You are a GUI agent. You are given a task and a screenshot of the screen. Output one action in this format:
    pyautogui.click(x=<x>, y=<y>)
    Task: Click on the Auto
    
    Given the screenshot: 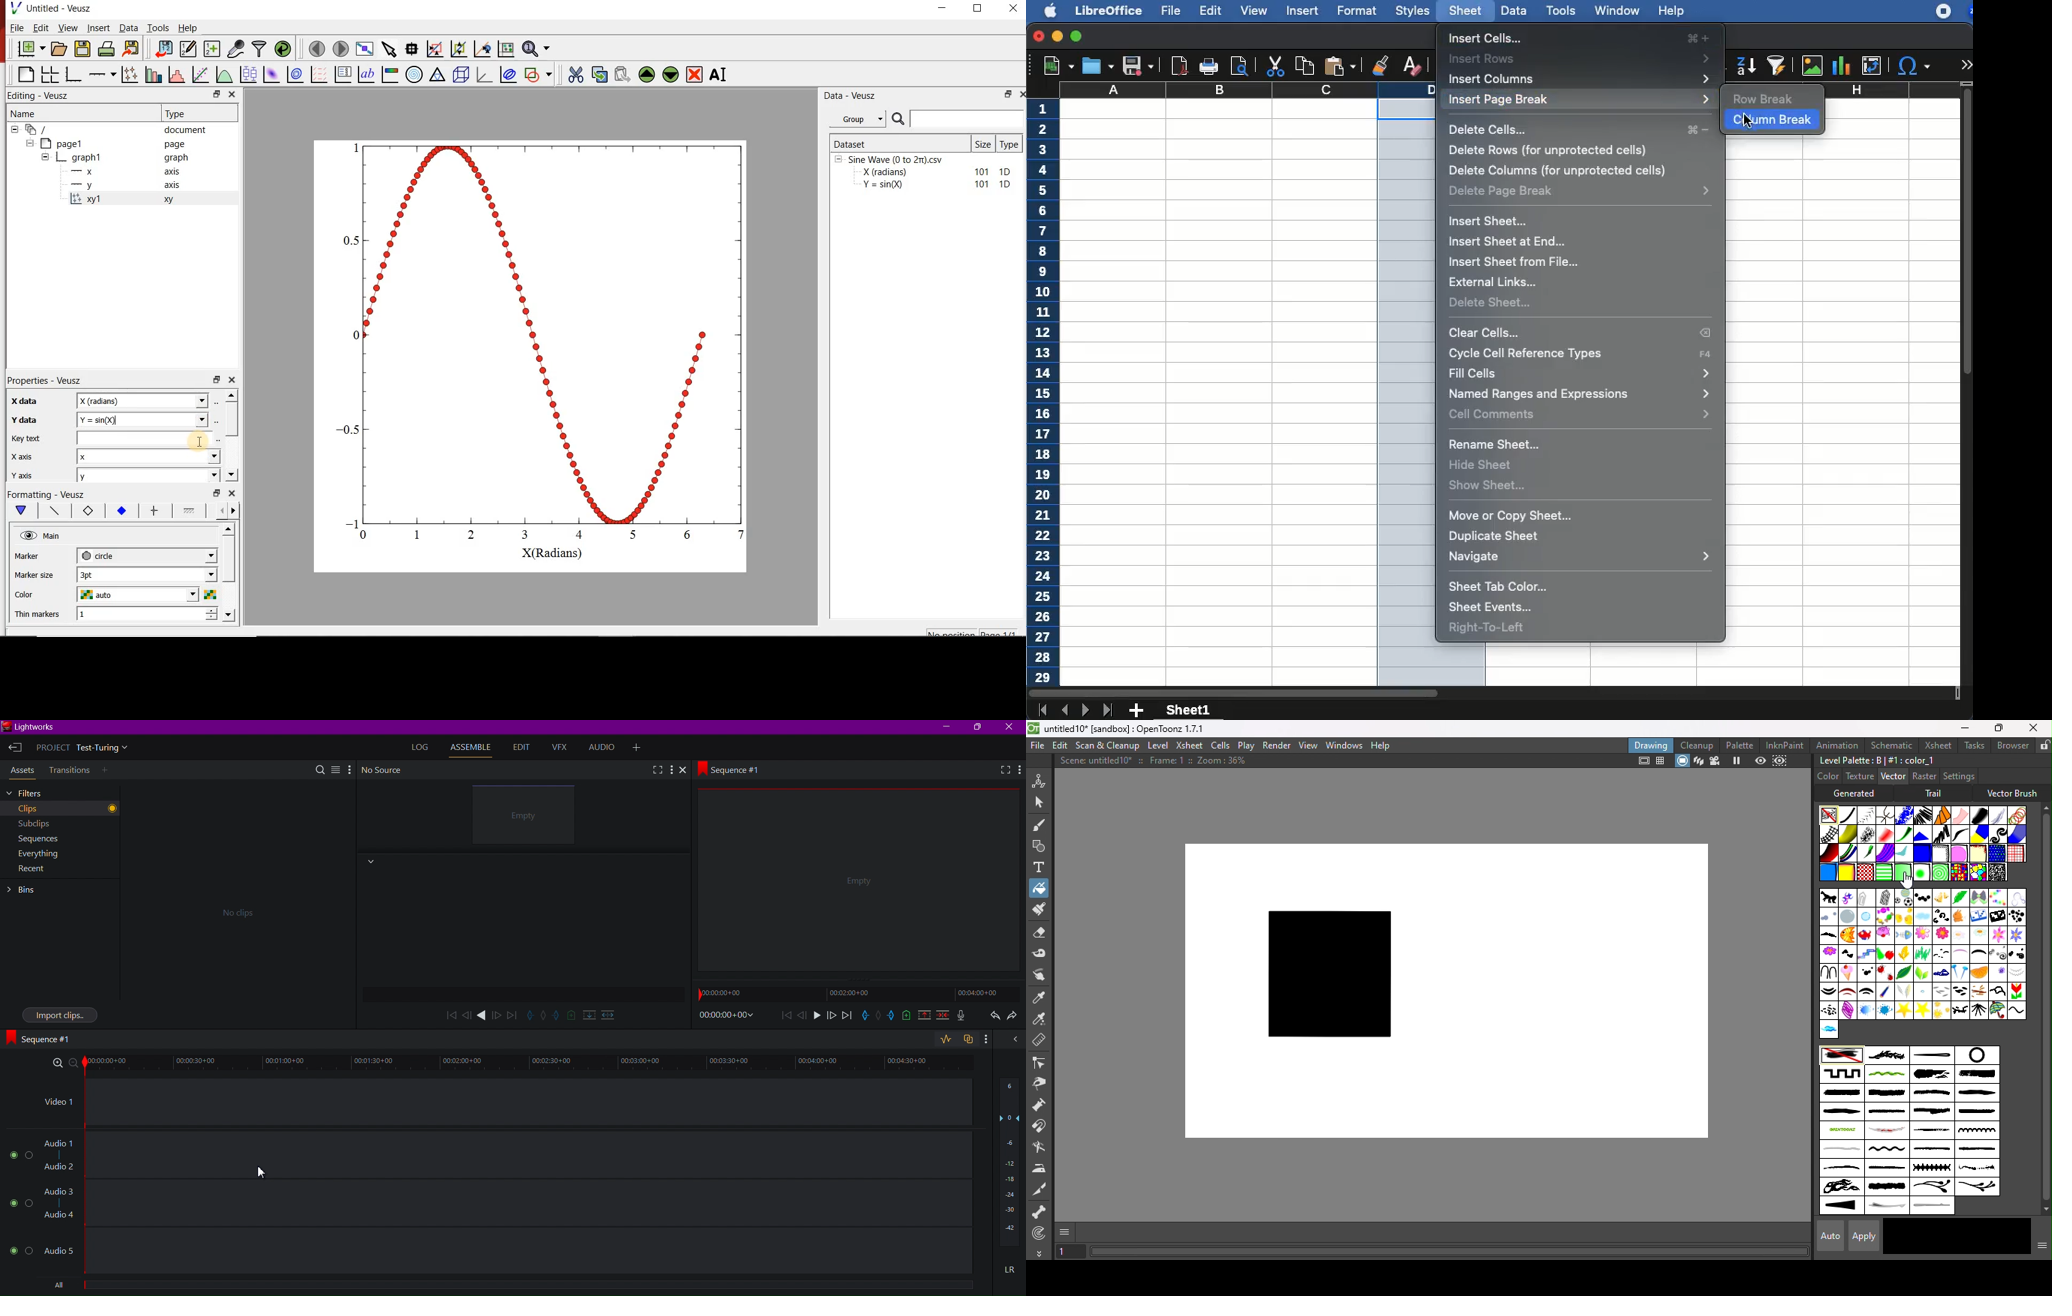 What is the action you would take?
    pyautogui.click(x=1826, y=1237)
    